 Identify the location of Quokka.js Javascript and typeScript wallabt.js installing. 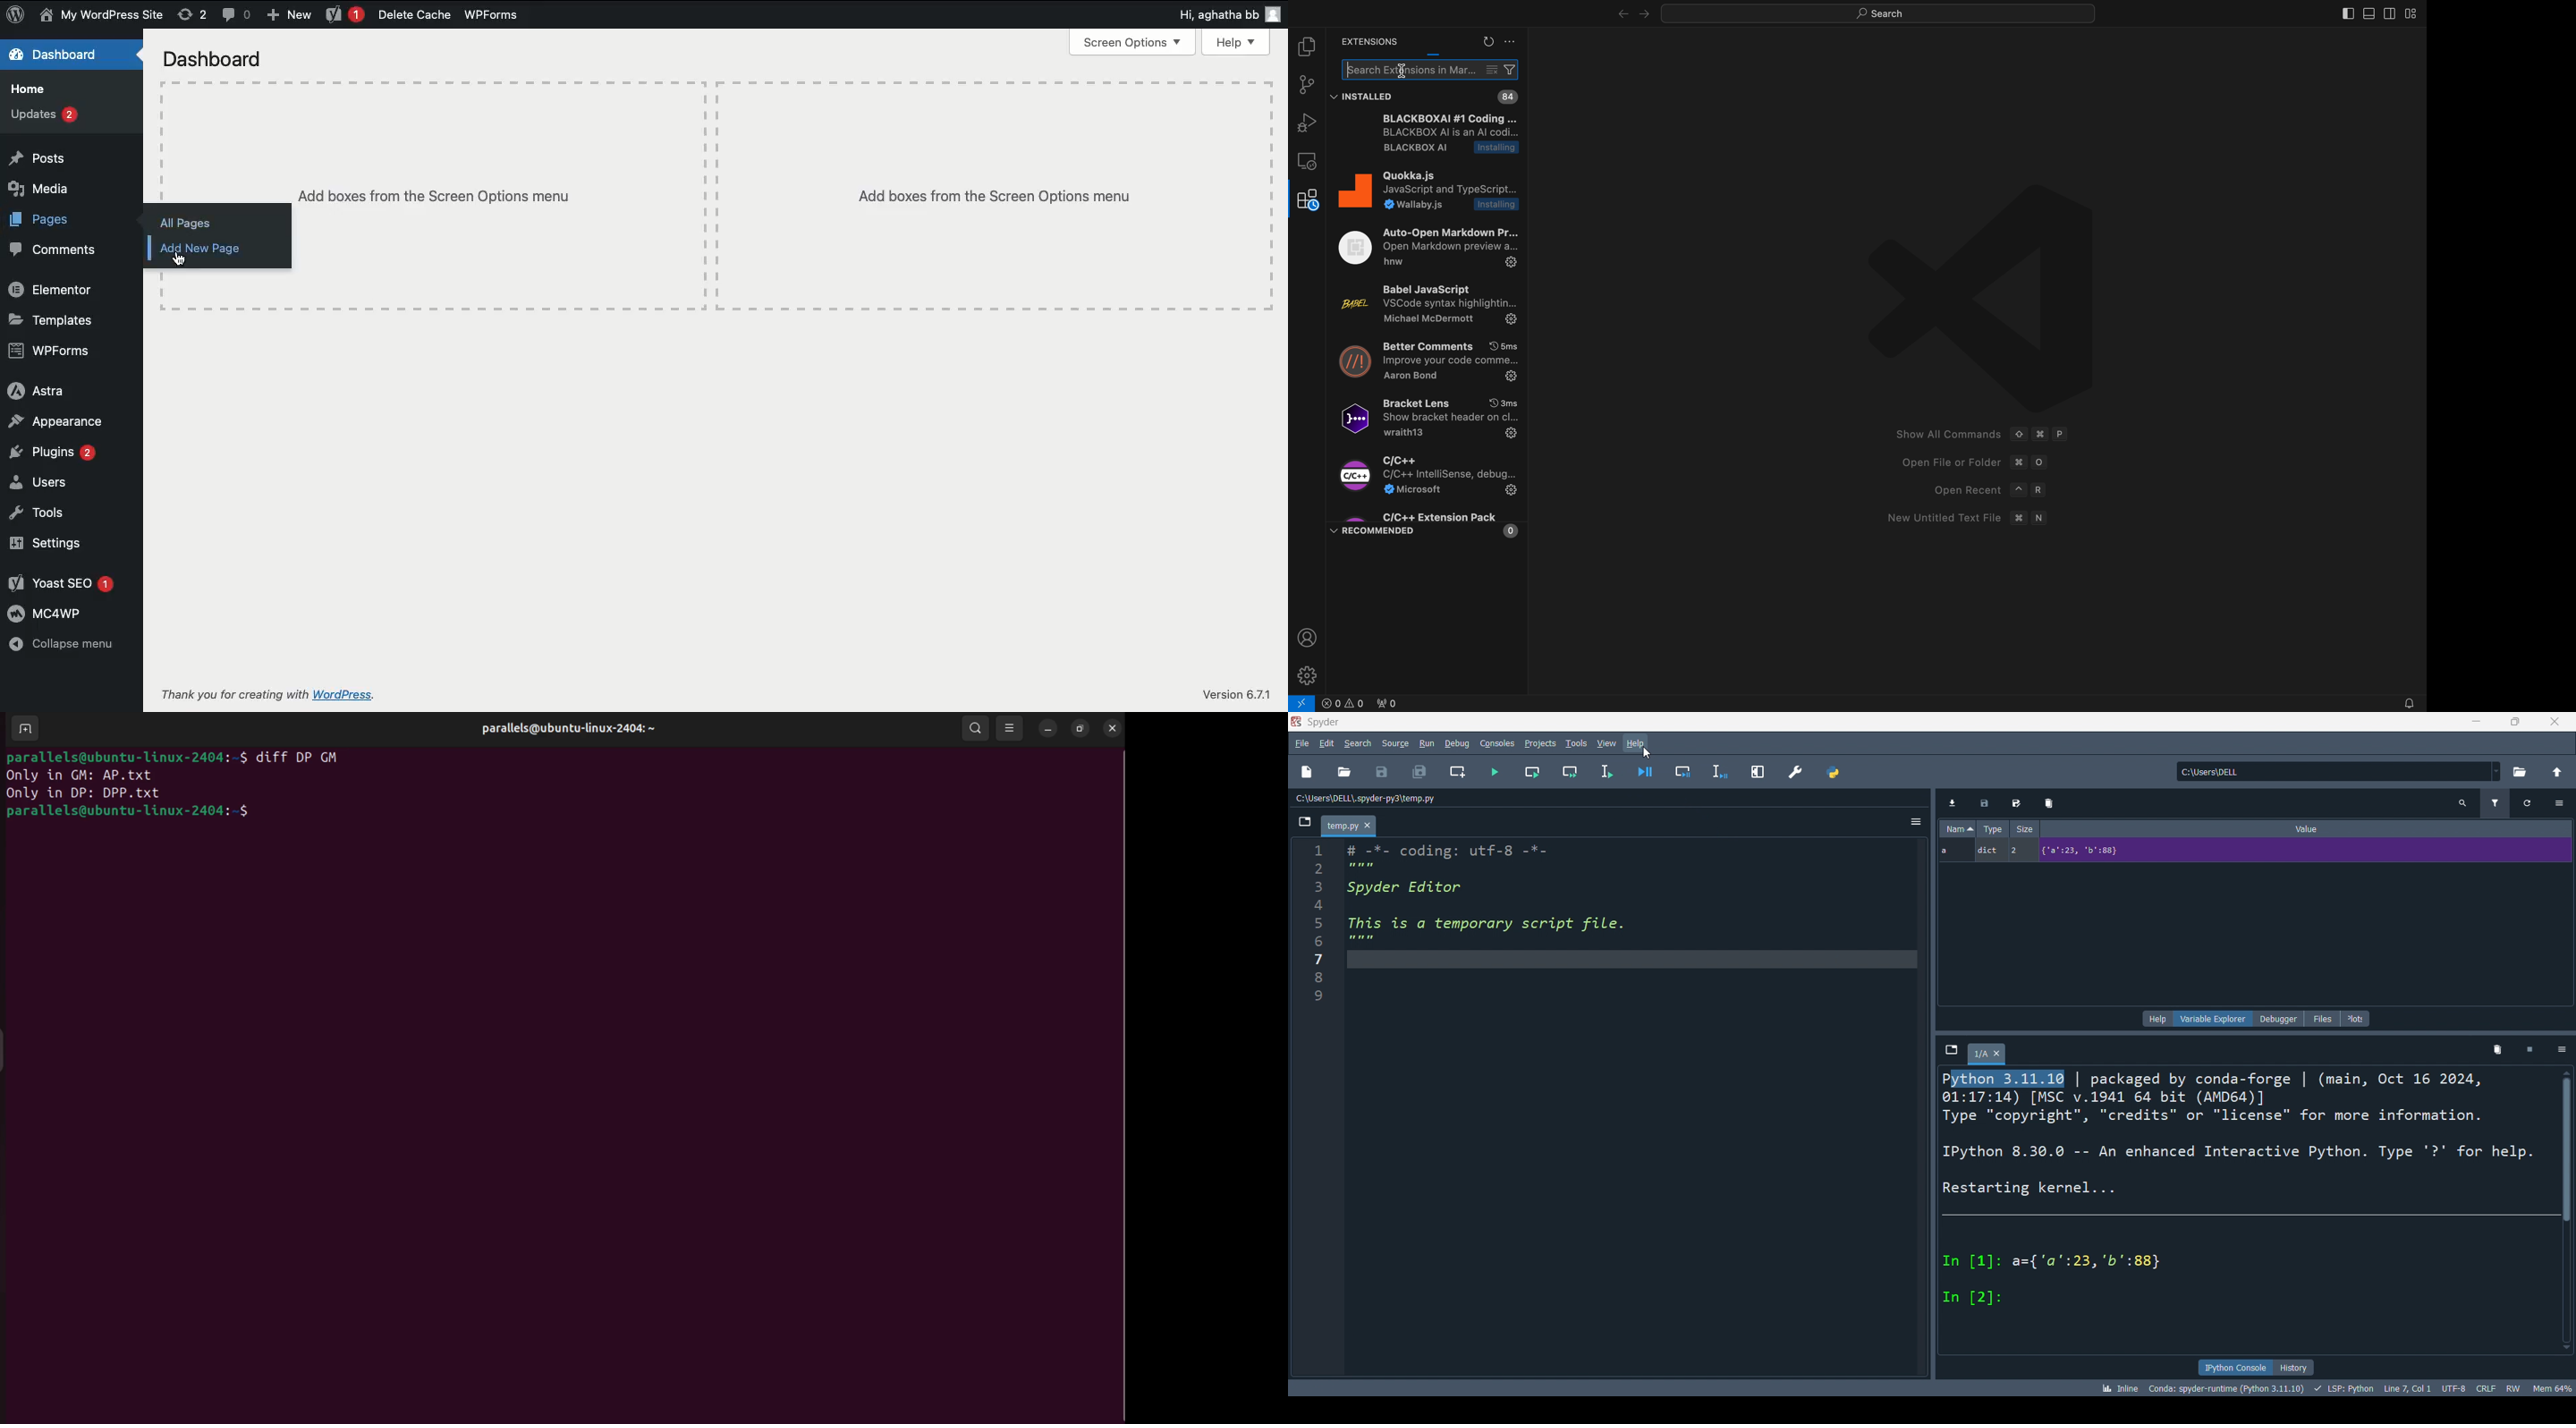
(1425, 192).